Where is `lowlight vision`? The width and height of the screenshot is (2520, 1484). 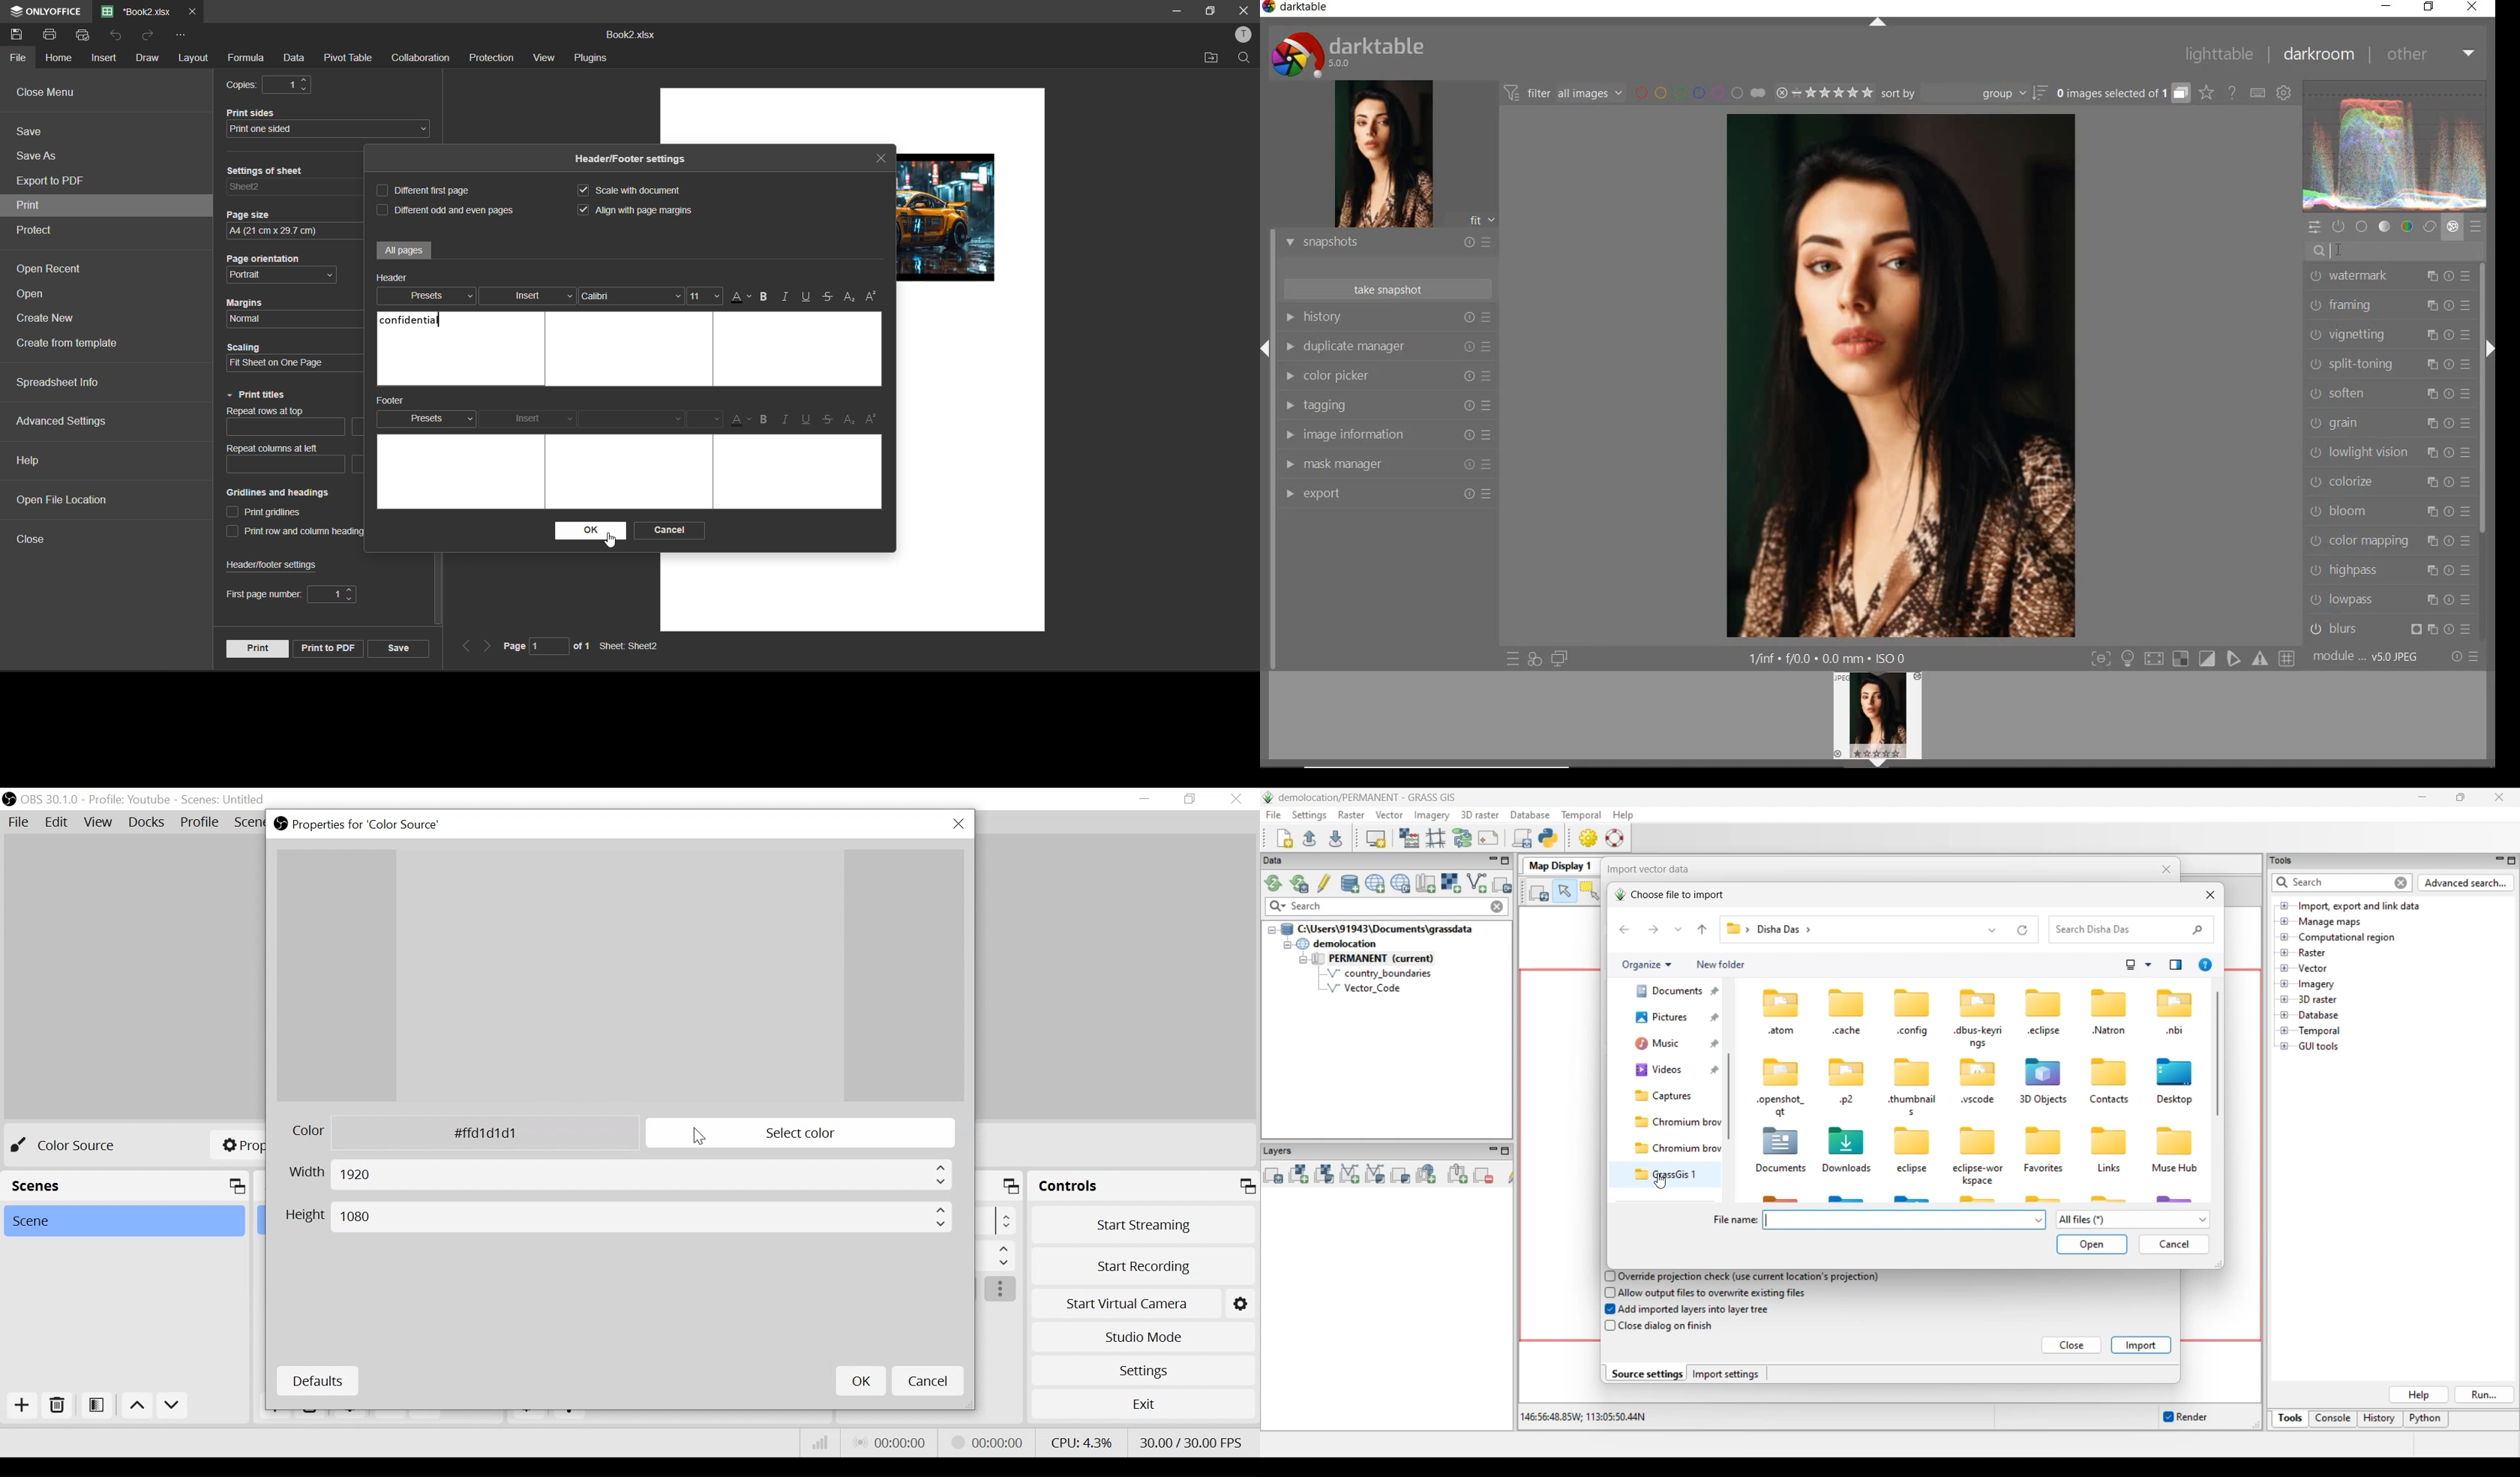 lowlight vision is located at coordinates (2388, 452).